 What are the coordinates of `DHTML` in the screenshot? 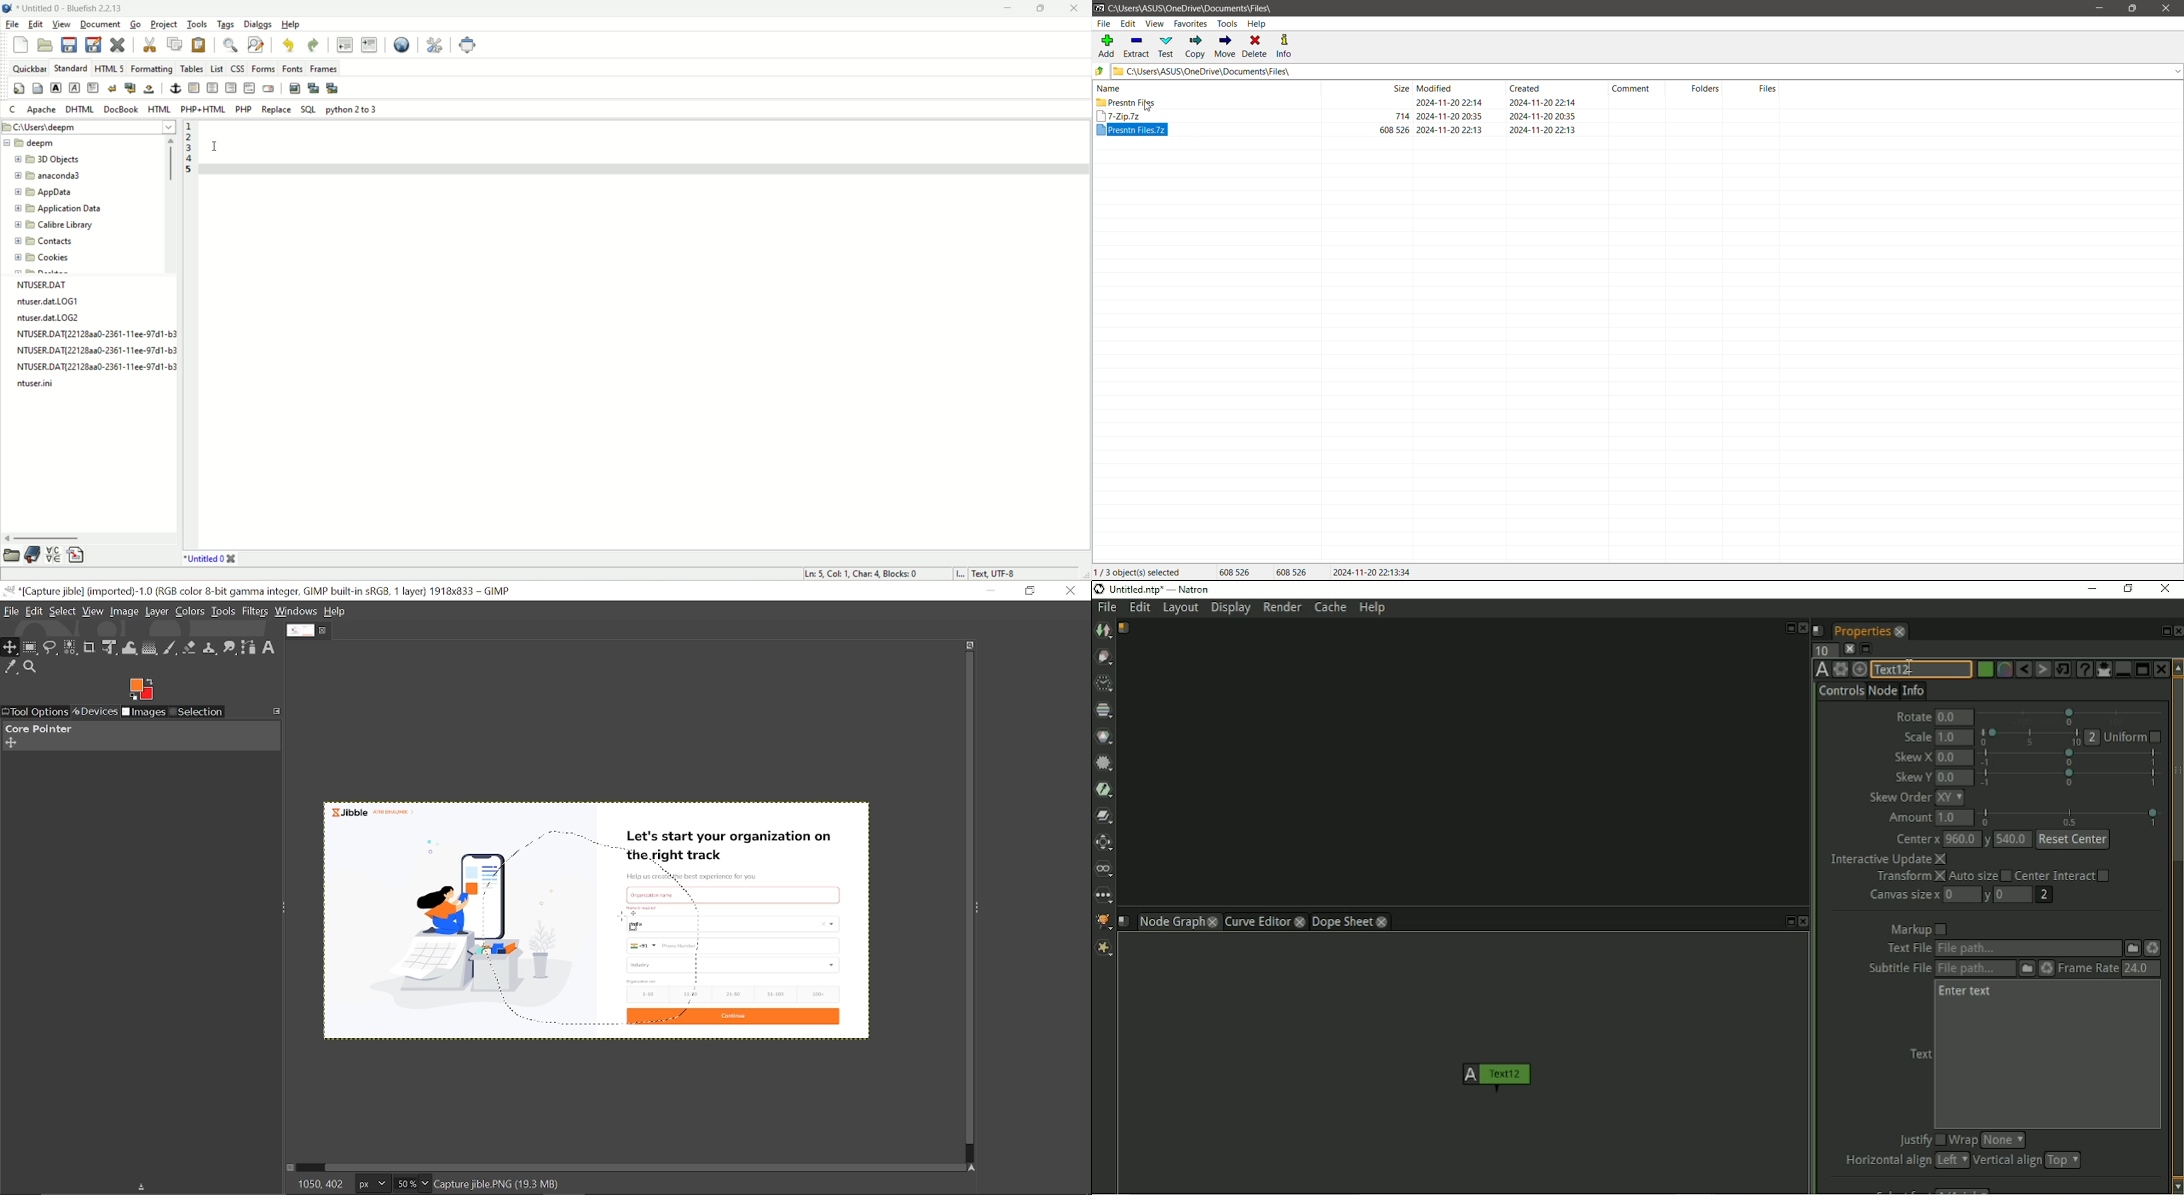 It's located at (83, 110).